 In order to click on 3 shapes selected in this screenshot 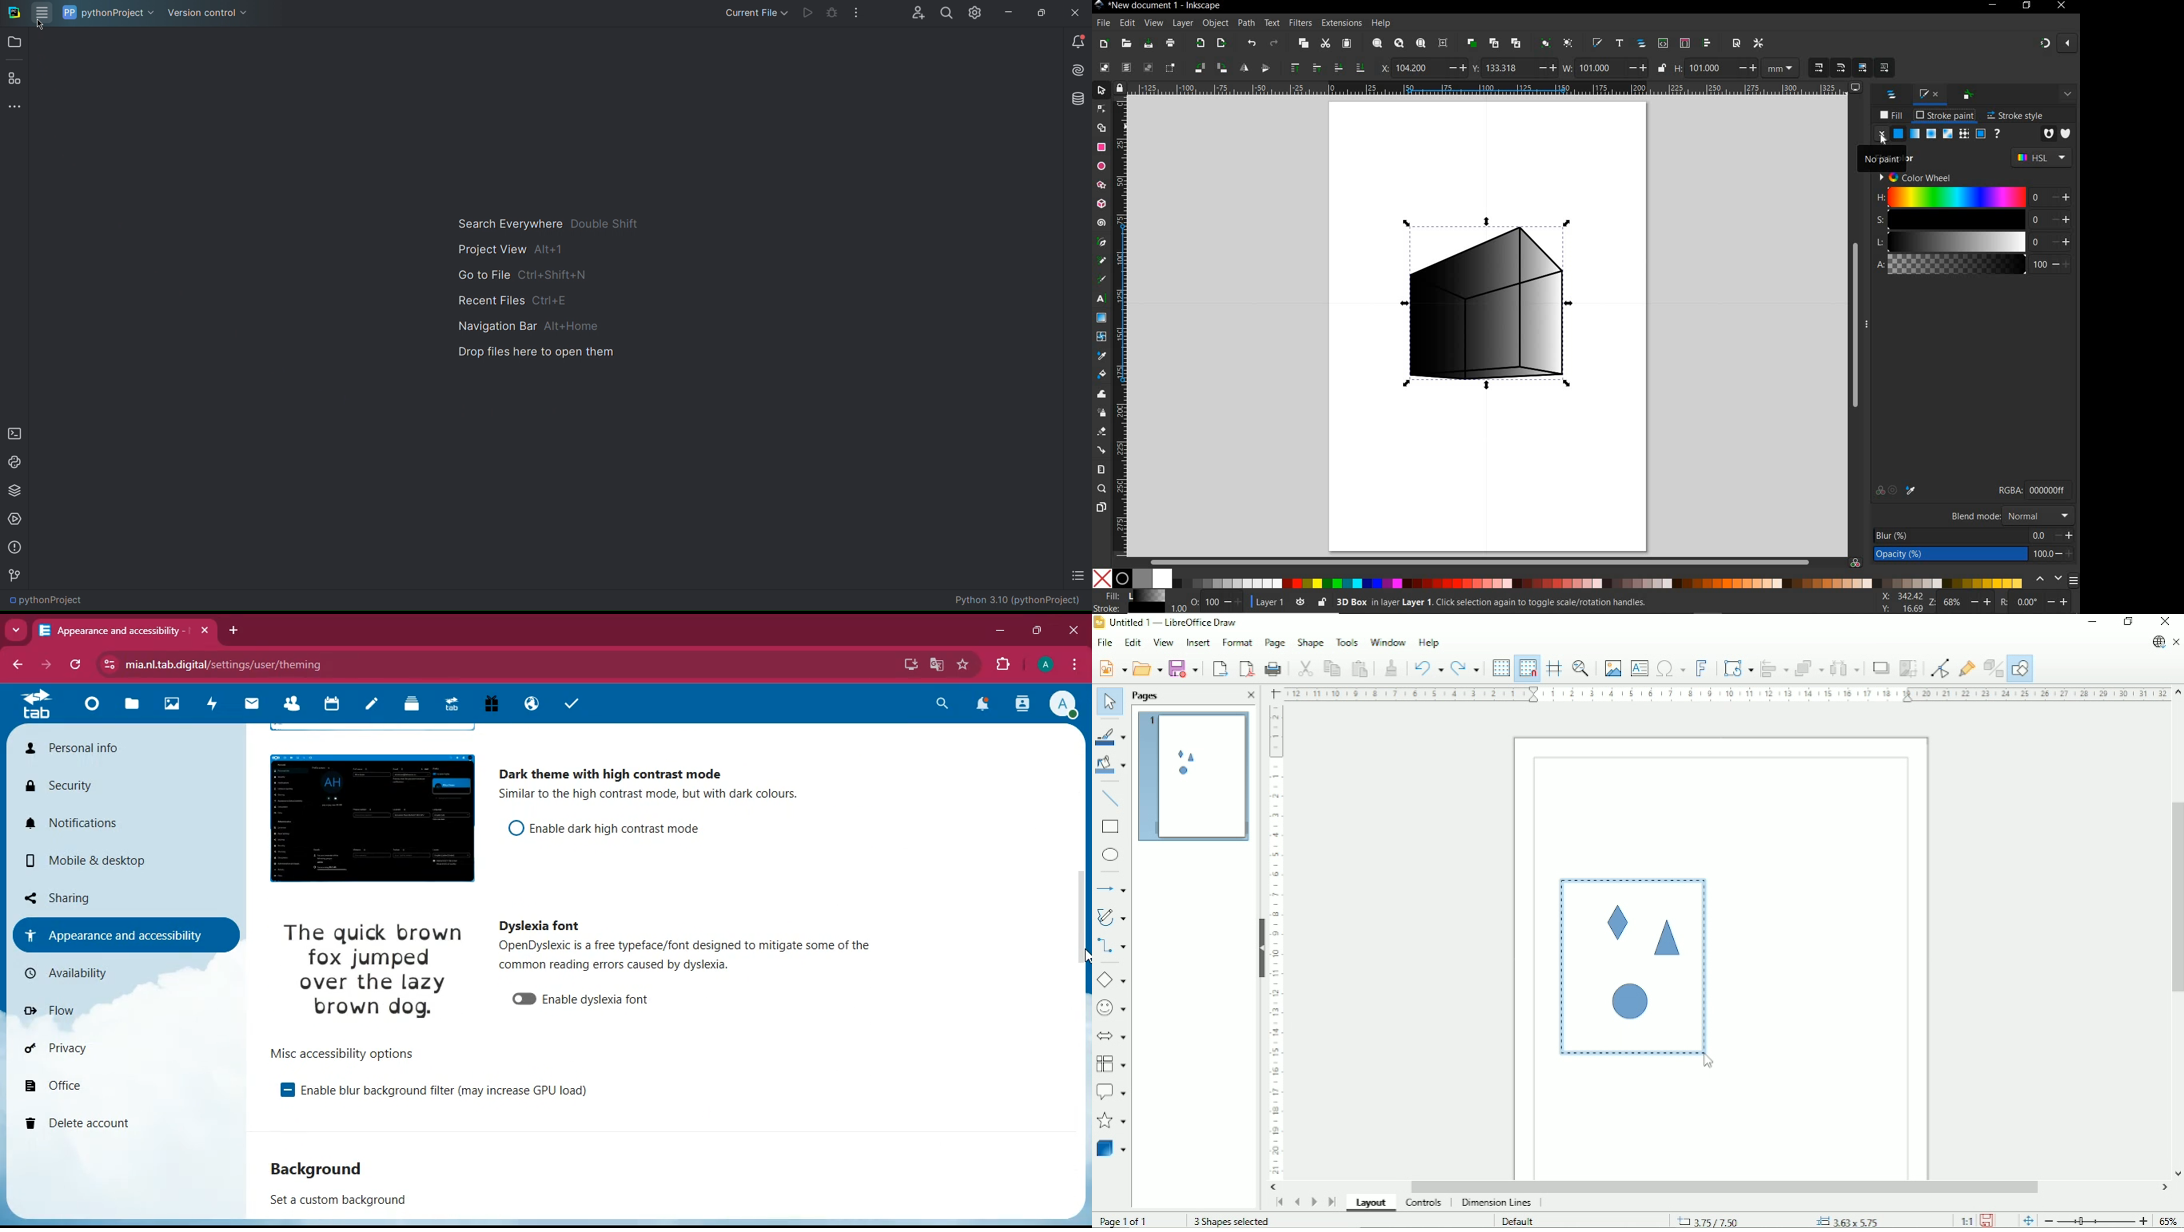, I will do `click(1230, 1221)`.